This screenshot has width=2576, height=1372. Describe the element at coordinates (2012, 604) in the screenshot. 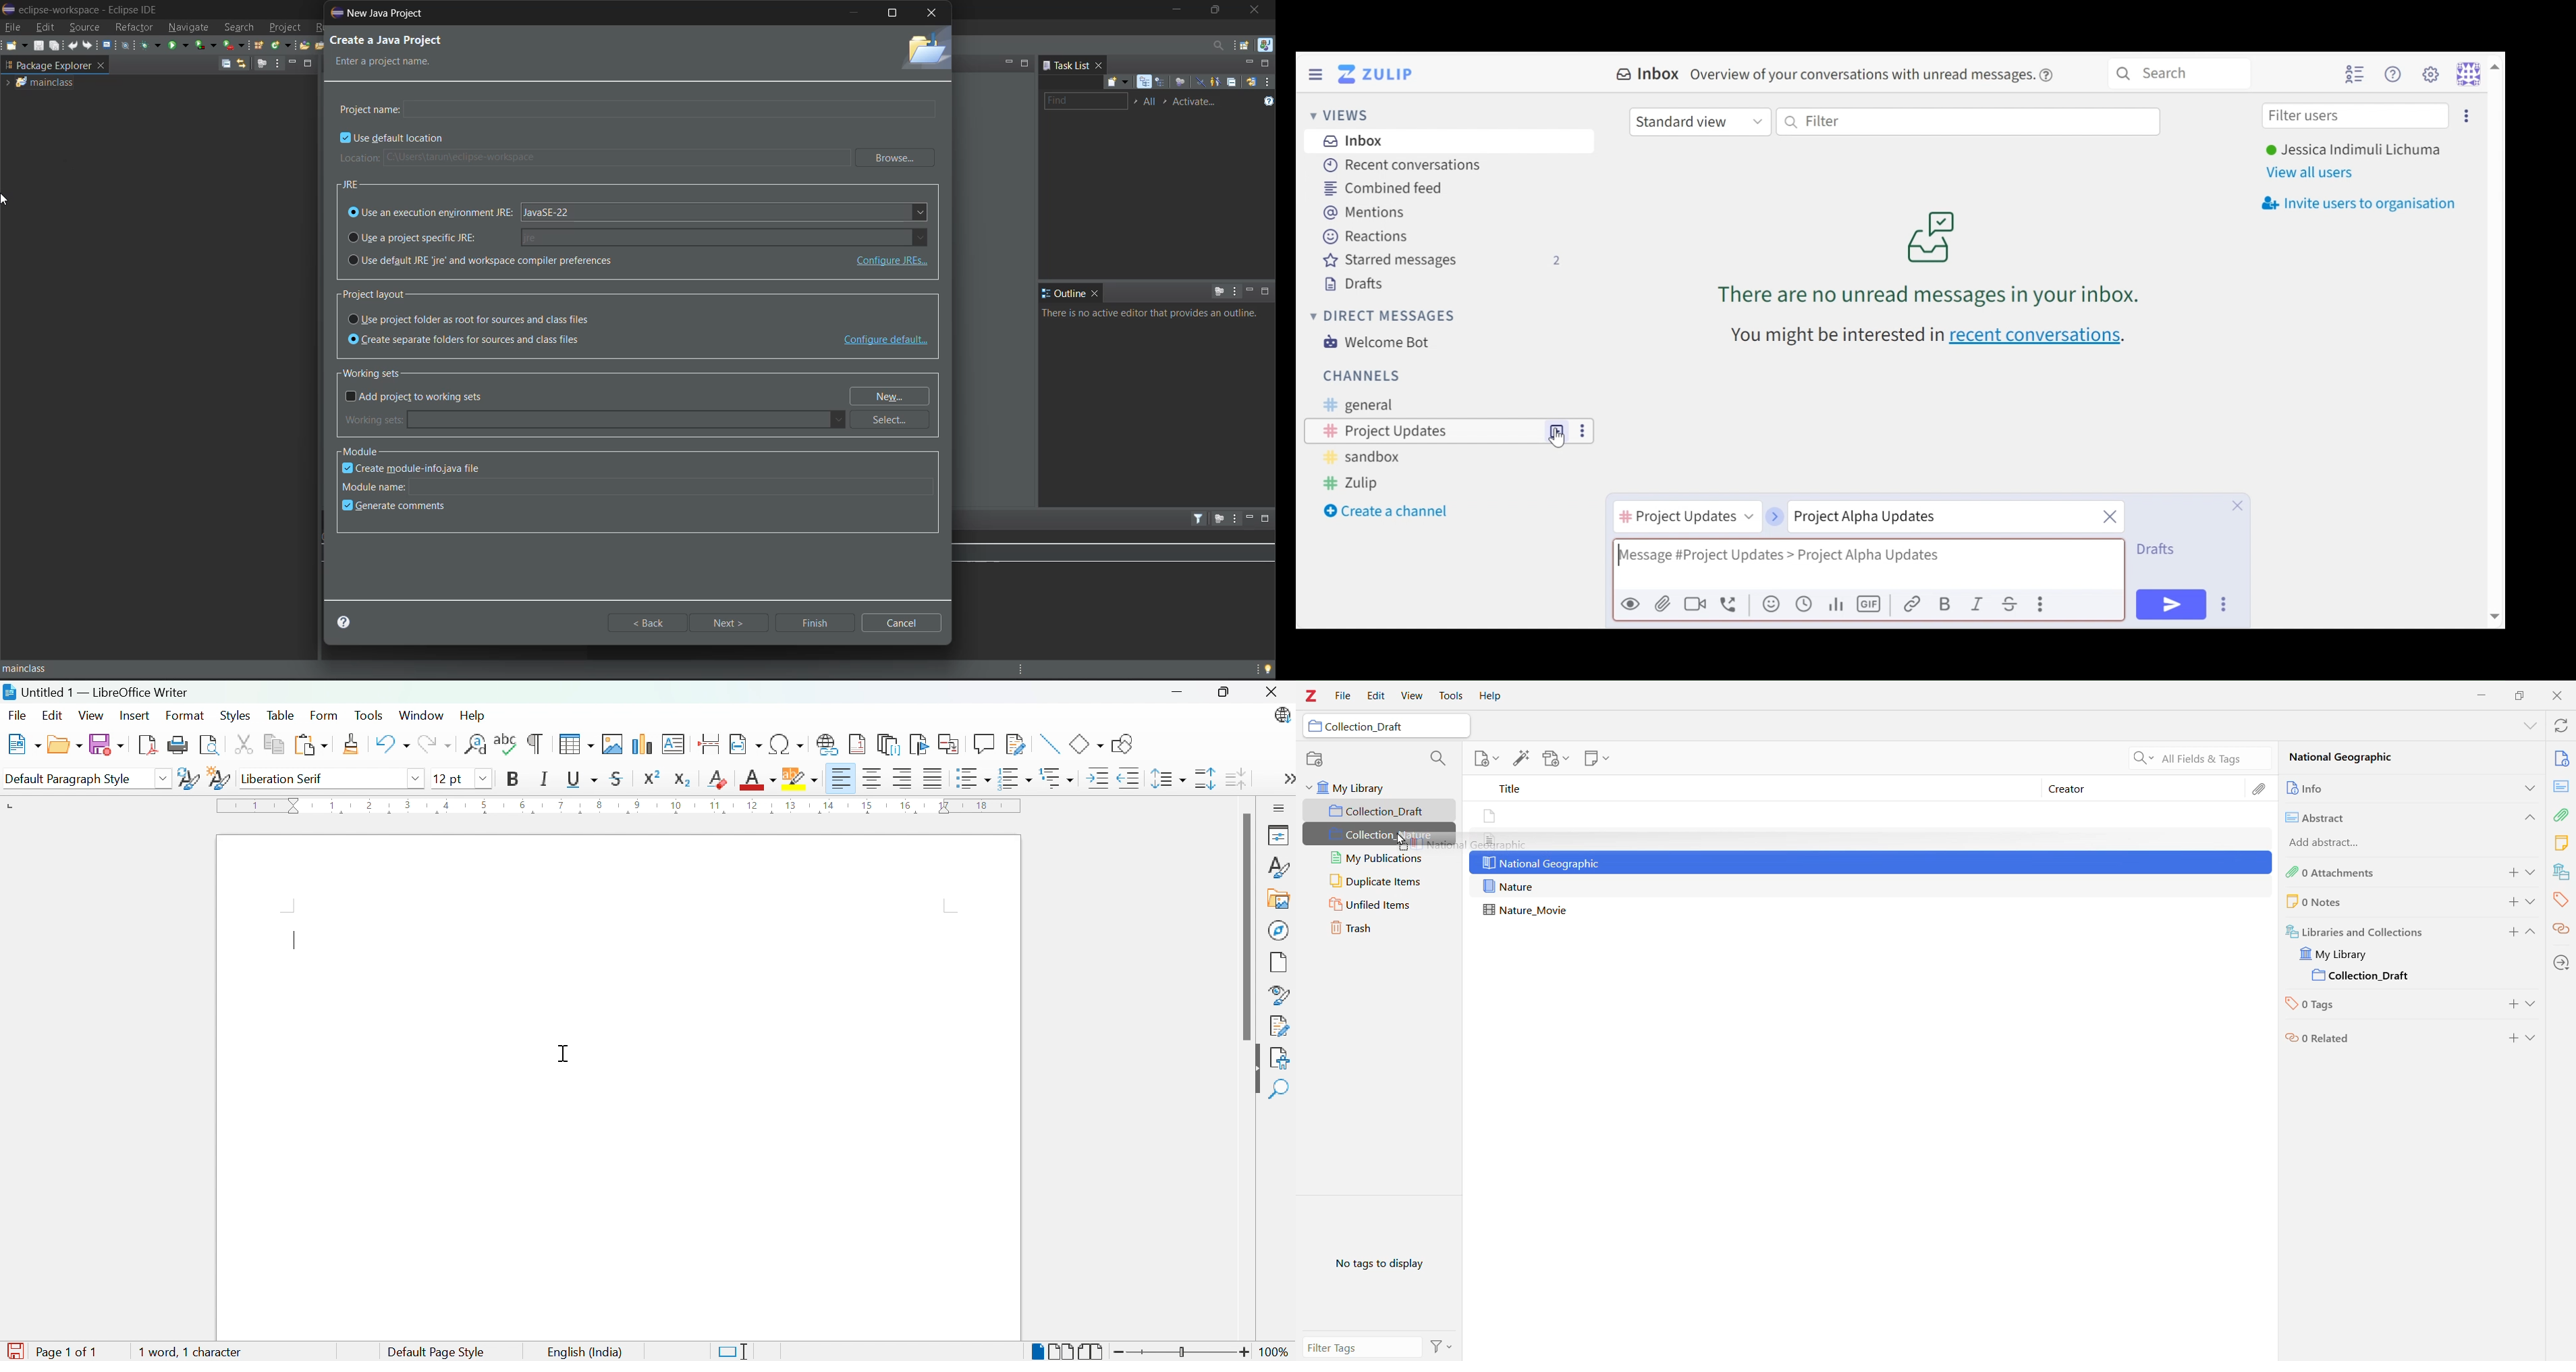

I see `Strikethrough` at that location.